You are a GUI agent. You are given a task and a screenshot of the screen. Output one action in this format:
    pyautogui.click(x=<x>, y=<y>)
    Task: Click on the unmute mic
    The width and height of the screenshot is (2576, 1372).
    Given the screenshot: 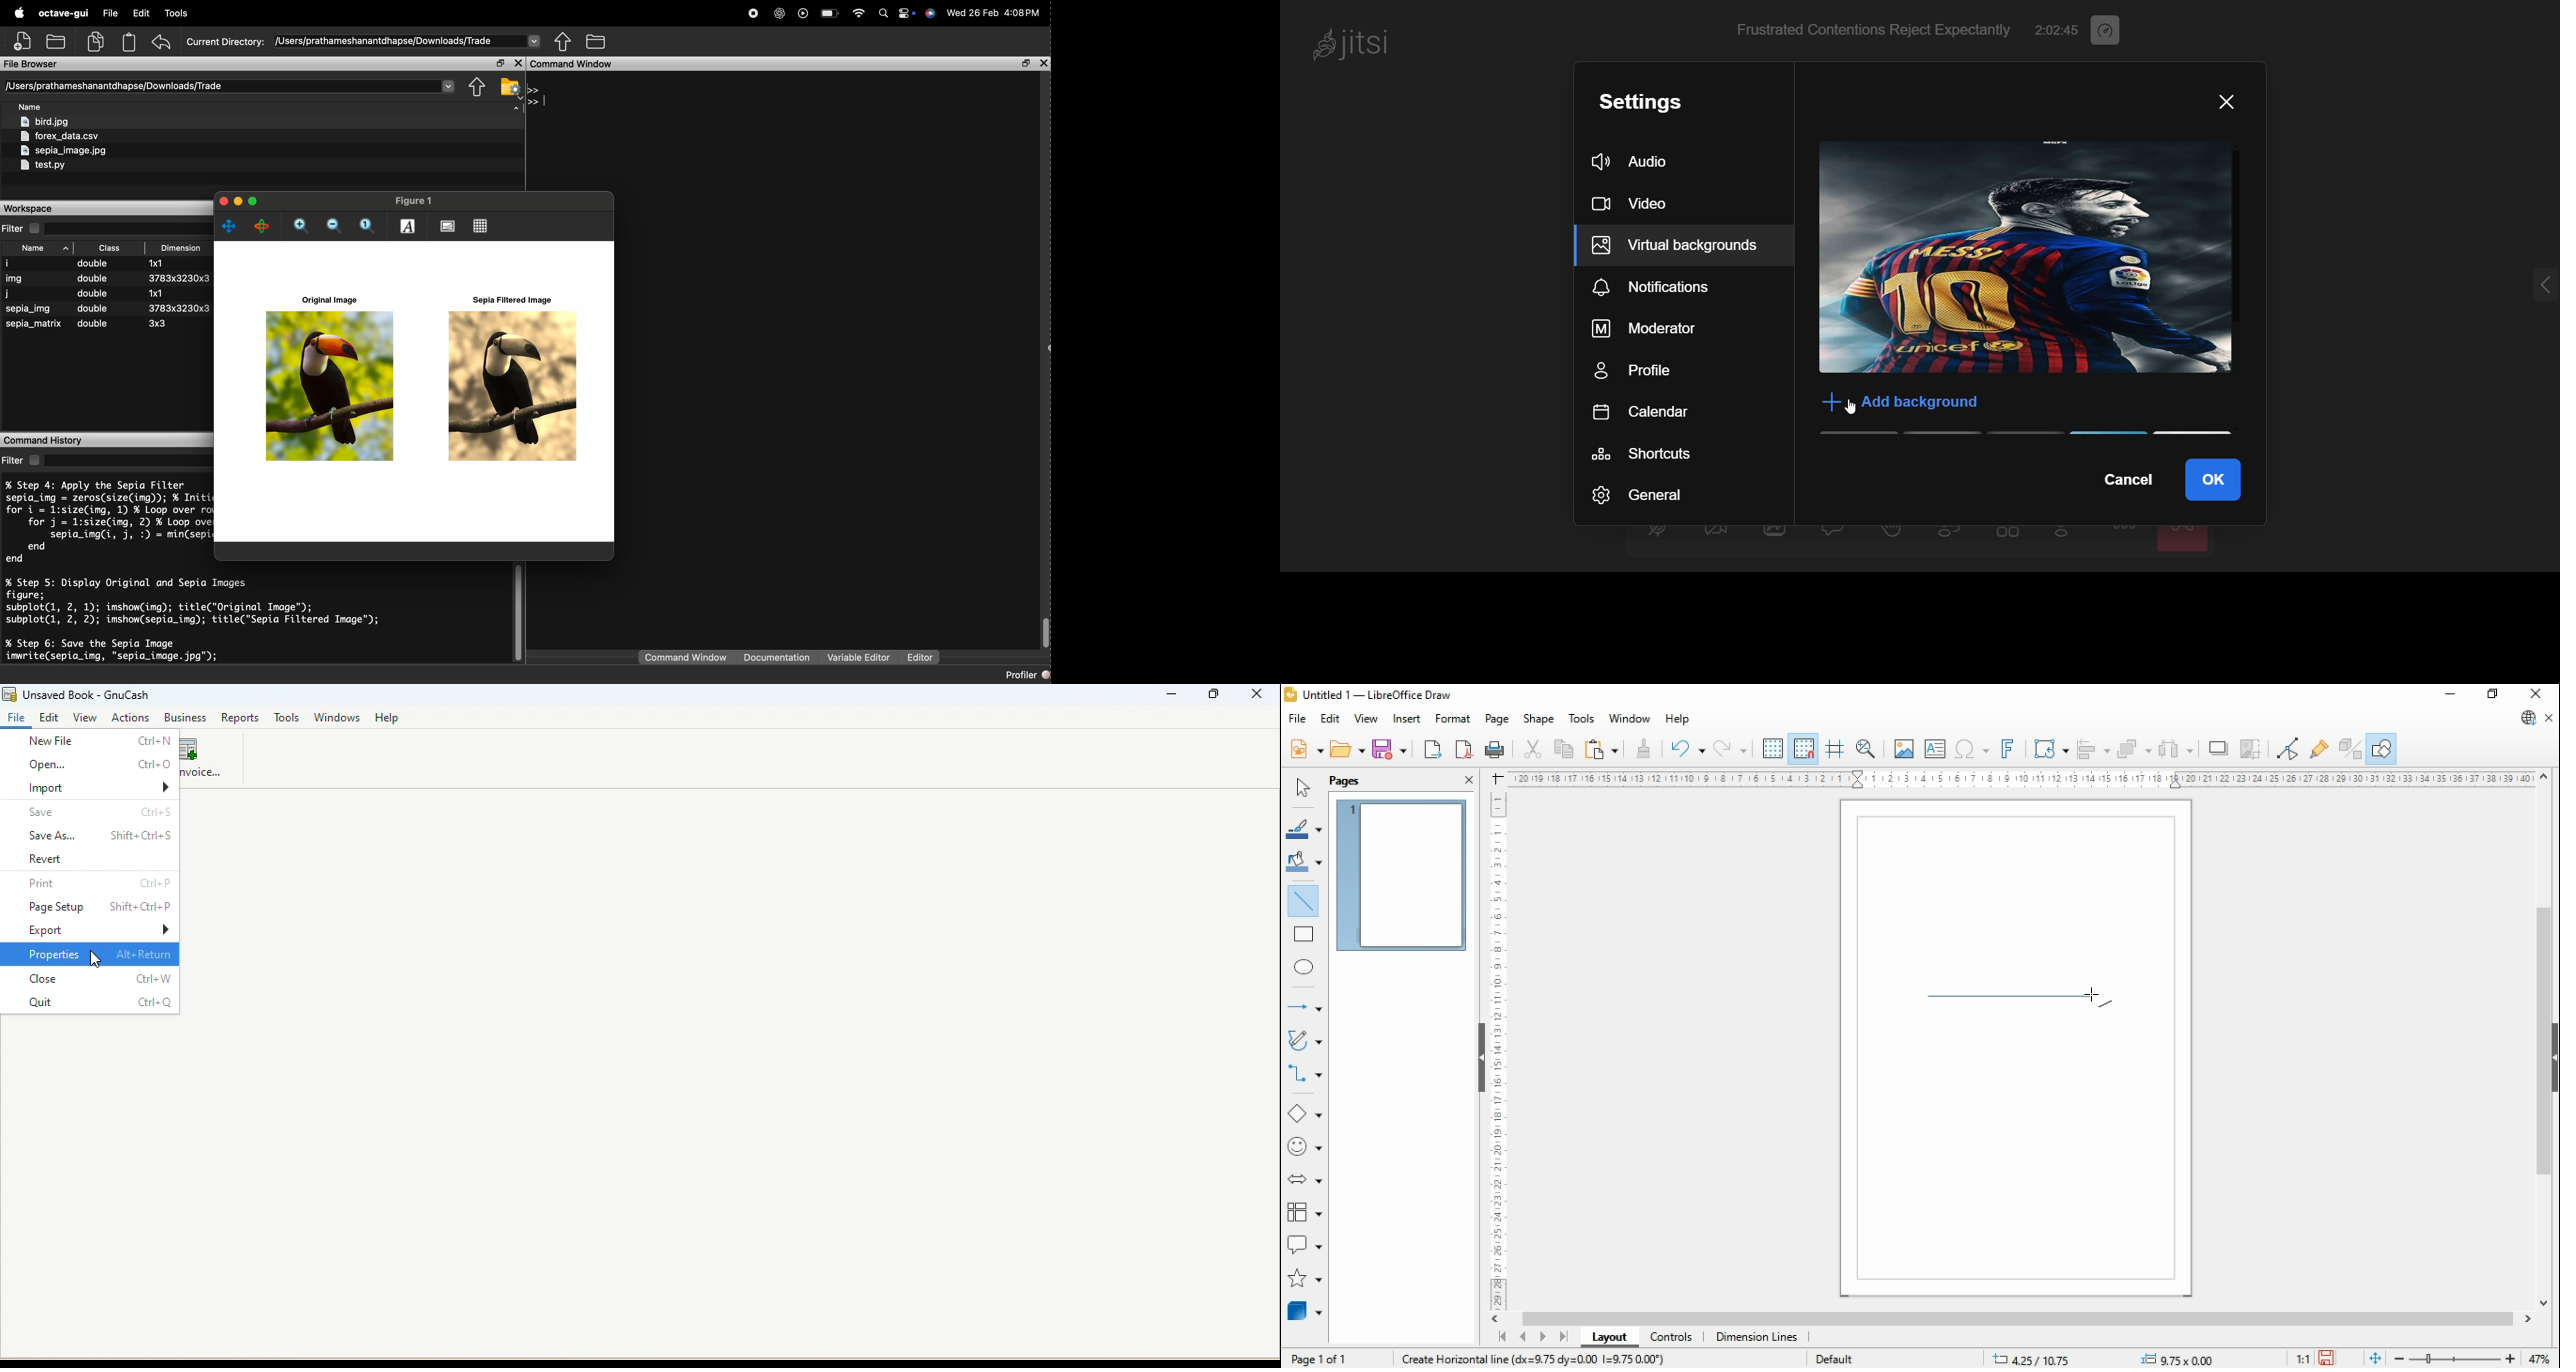 What is the action you would take?
    pyautogui.click(x=1657, y=533)
    